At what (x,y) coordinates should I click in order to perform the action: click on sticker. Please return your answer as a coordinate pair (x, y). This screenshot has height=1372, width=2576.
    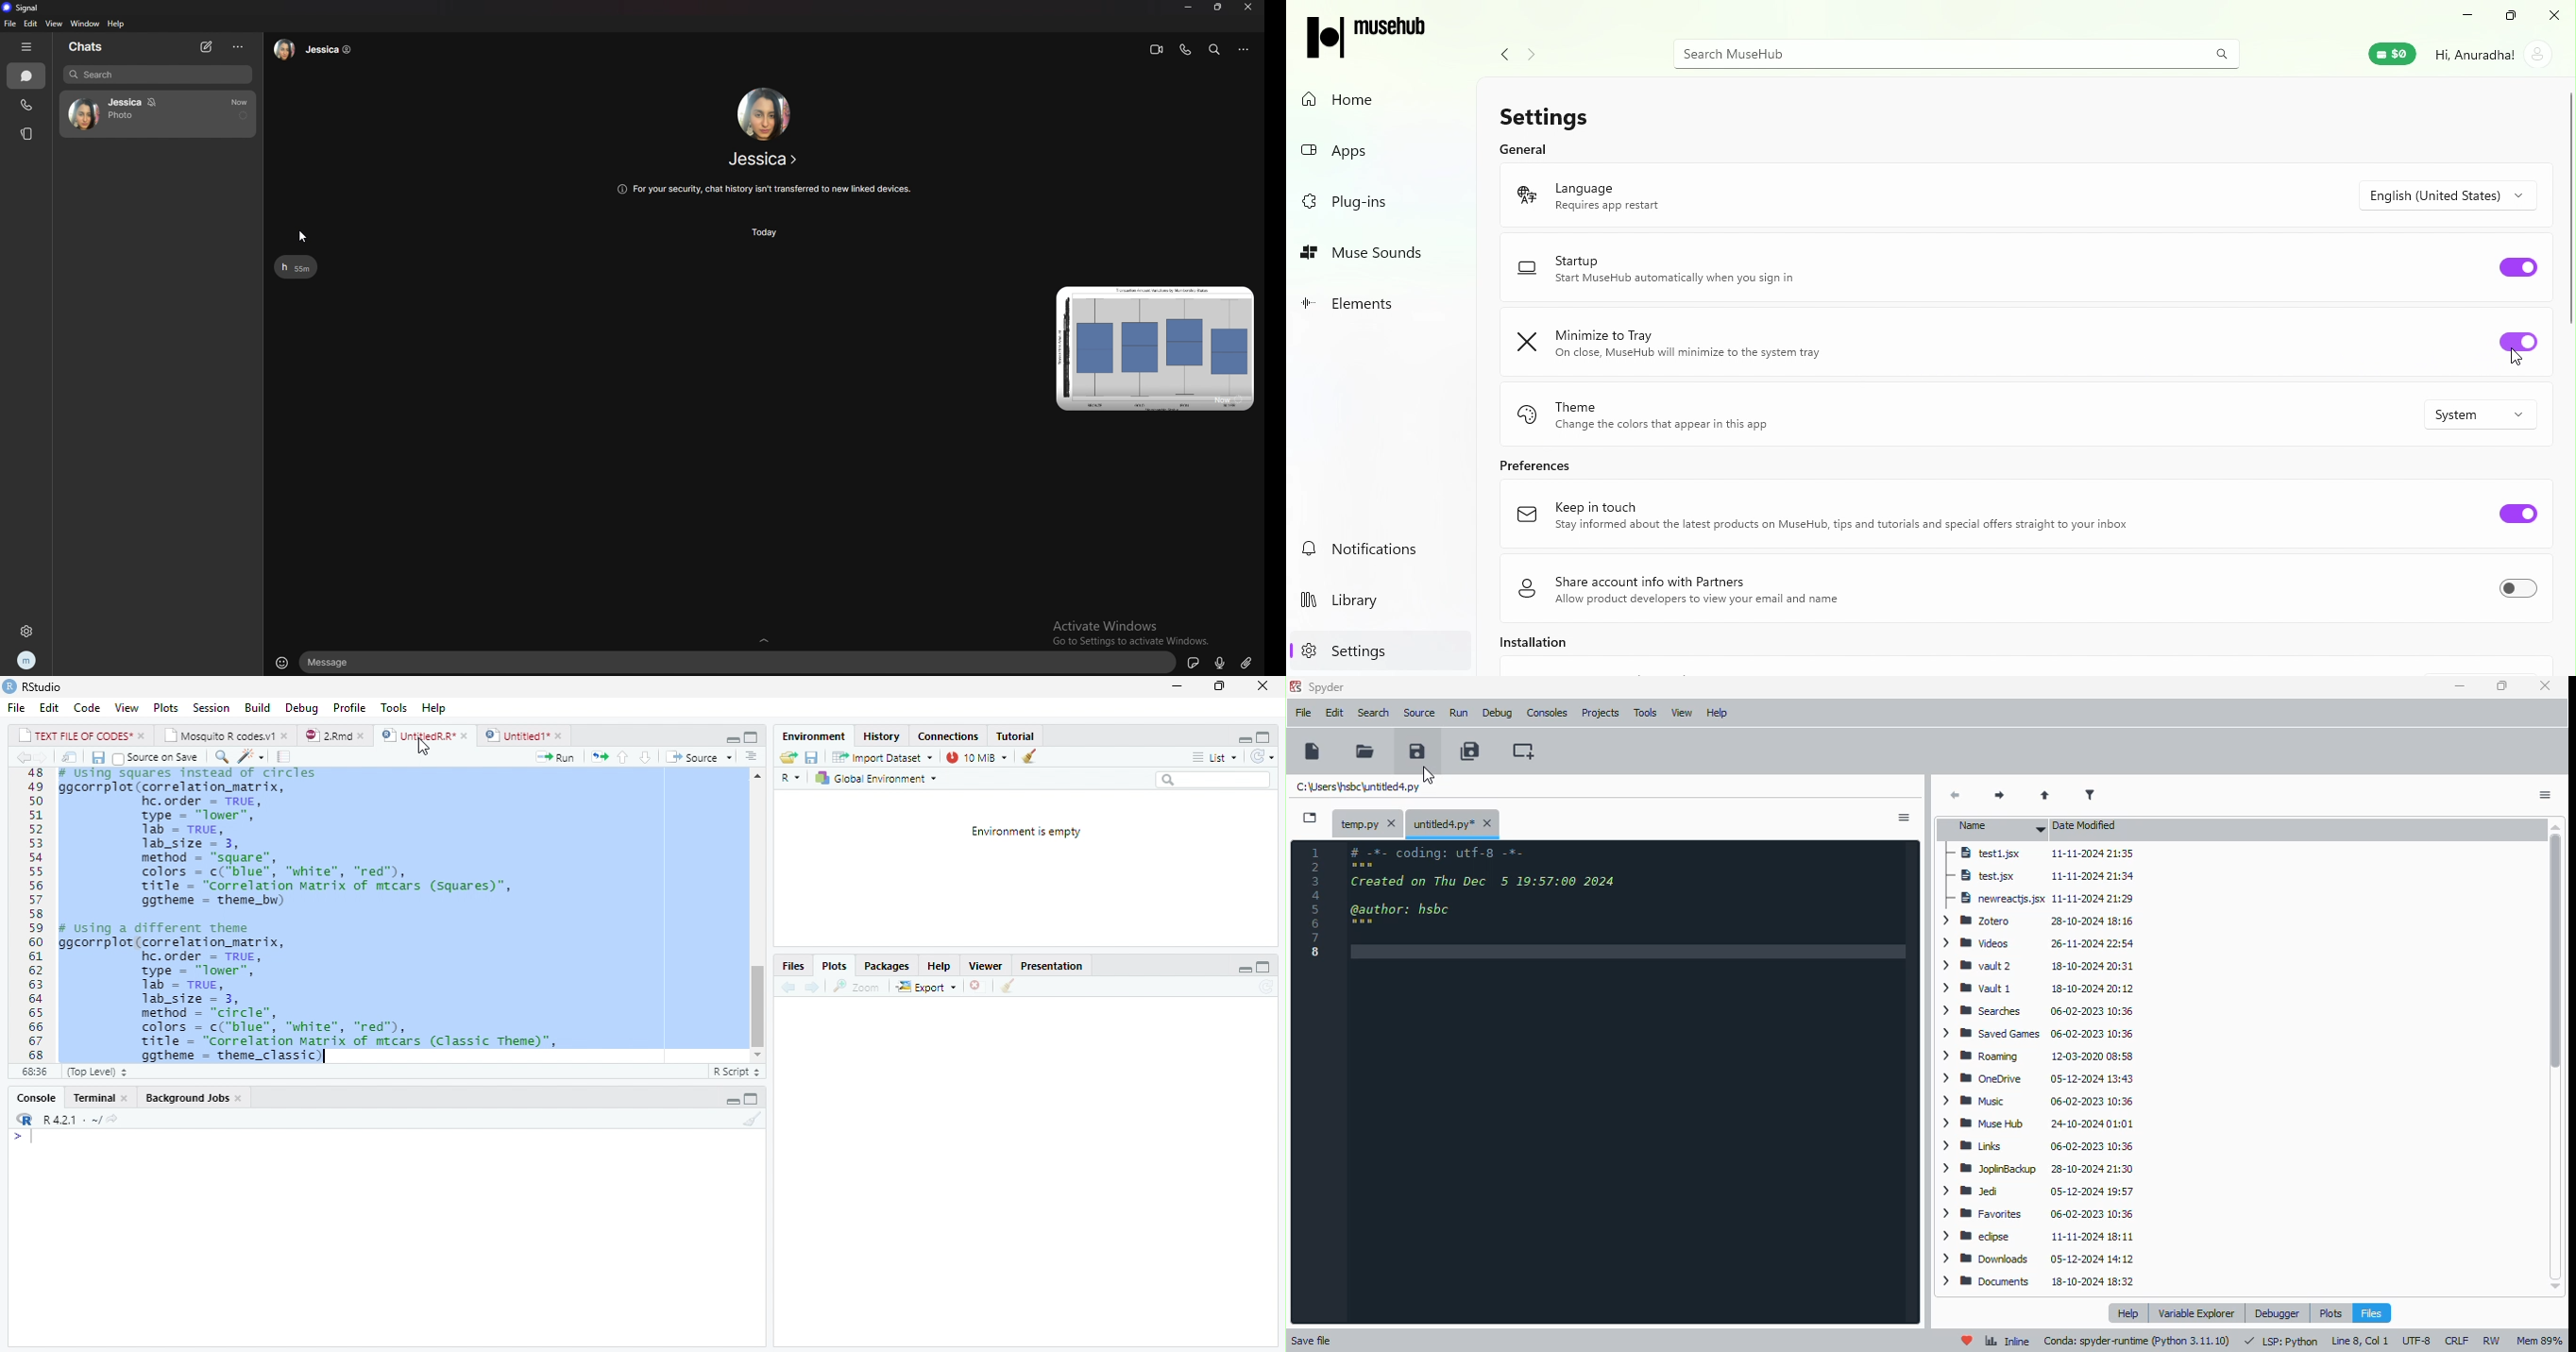
    Looking at the image, I should click on (1196, 662).